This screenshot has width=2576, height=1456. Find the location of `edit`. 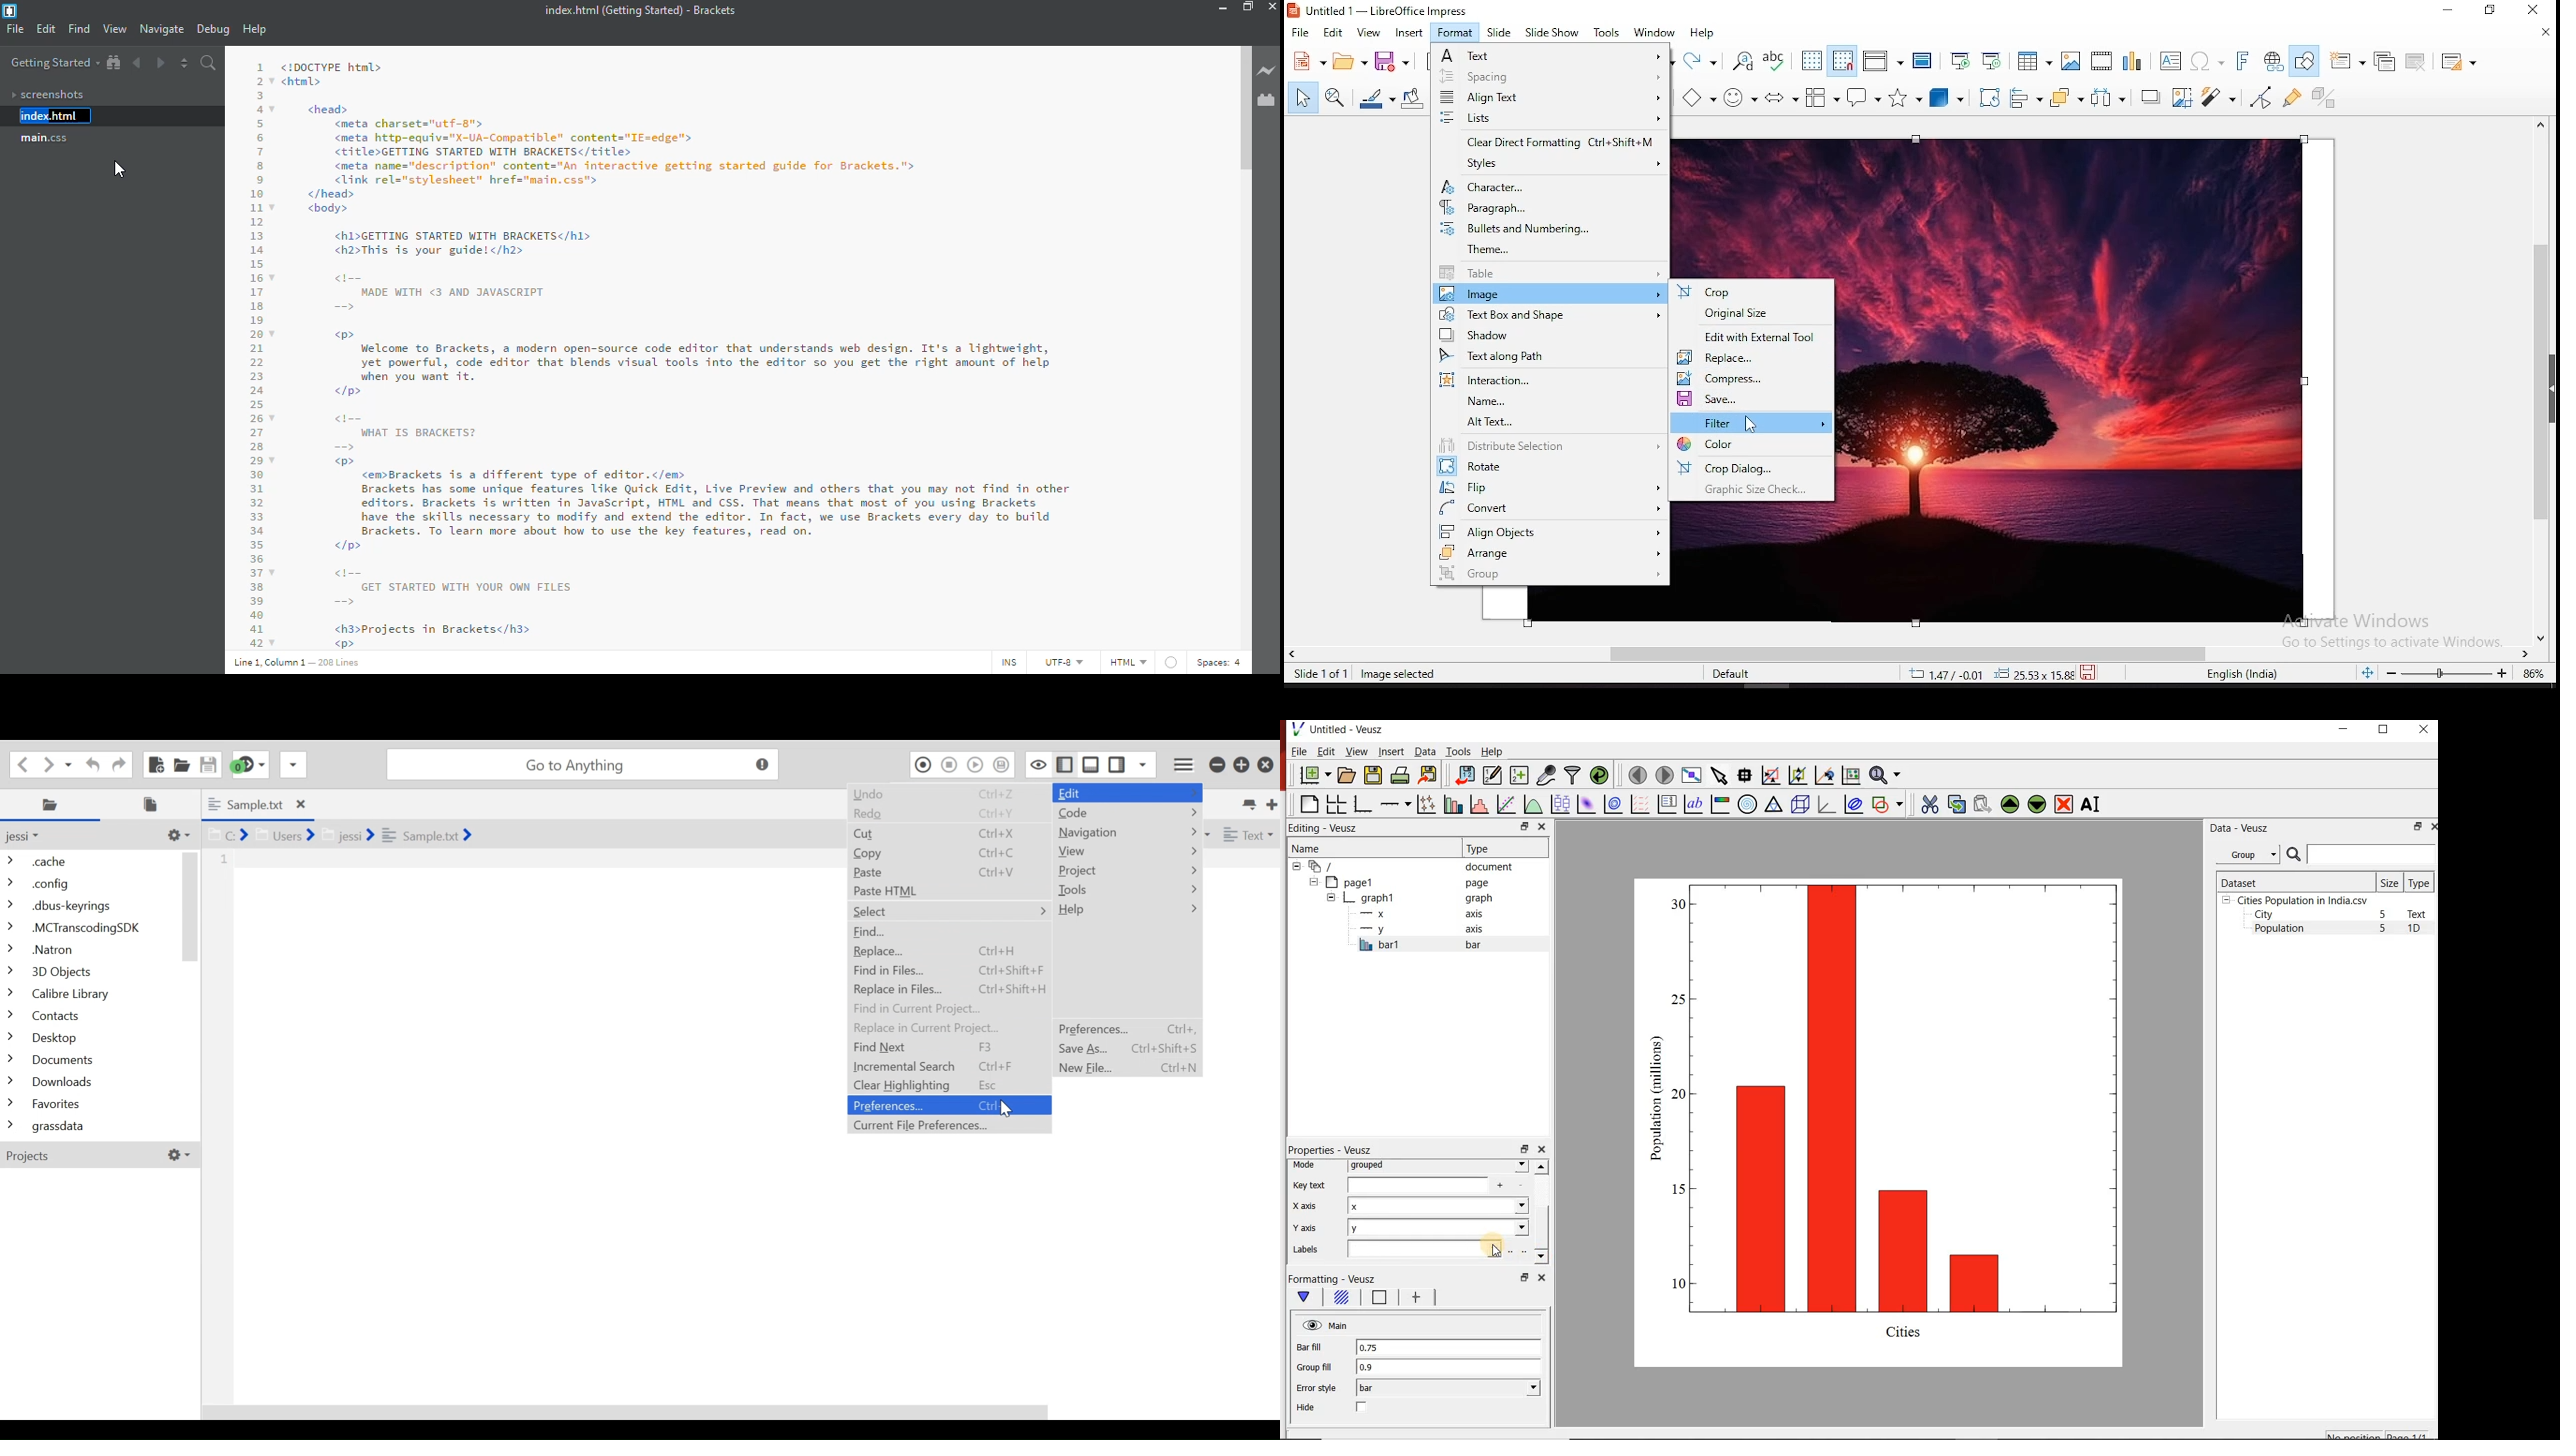

edit is located at coordinates (46, 30).